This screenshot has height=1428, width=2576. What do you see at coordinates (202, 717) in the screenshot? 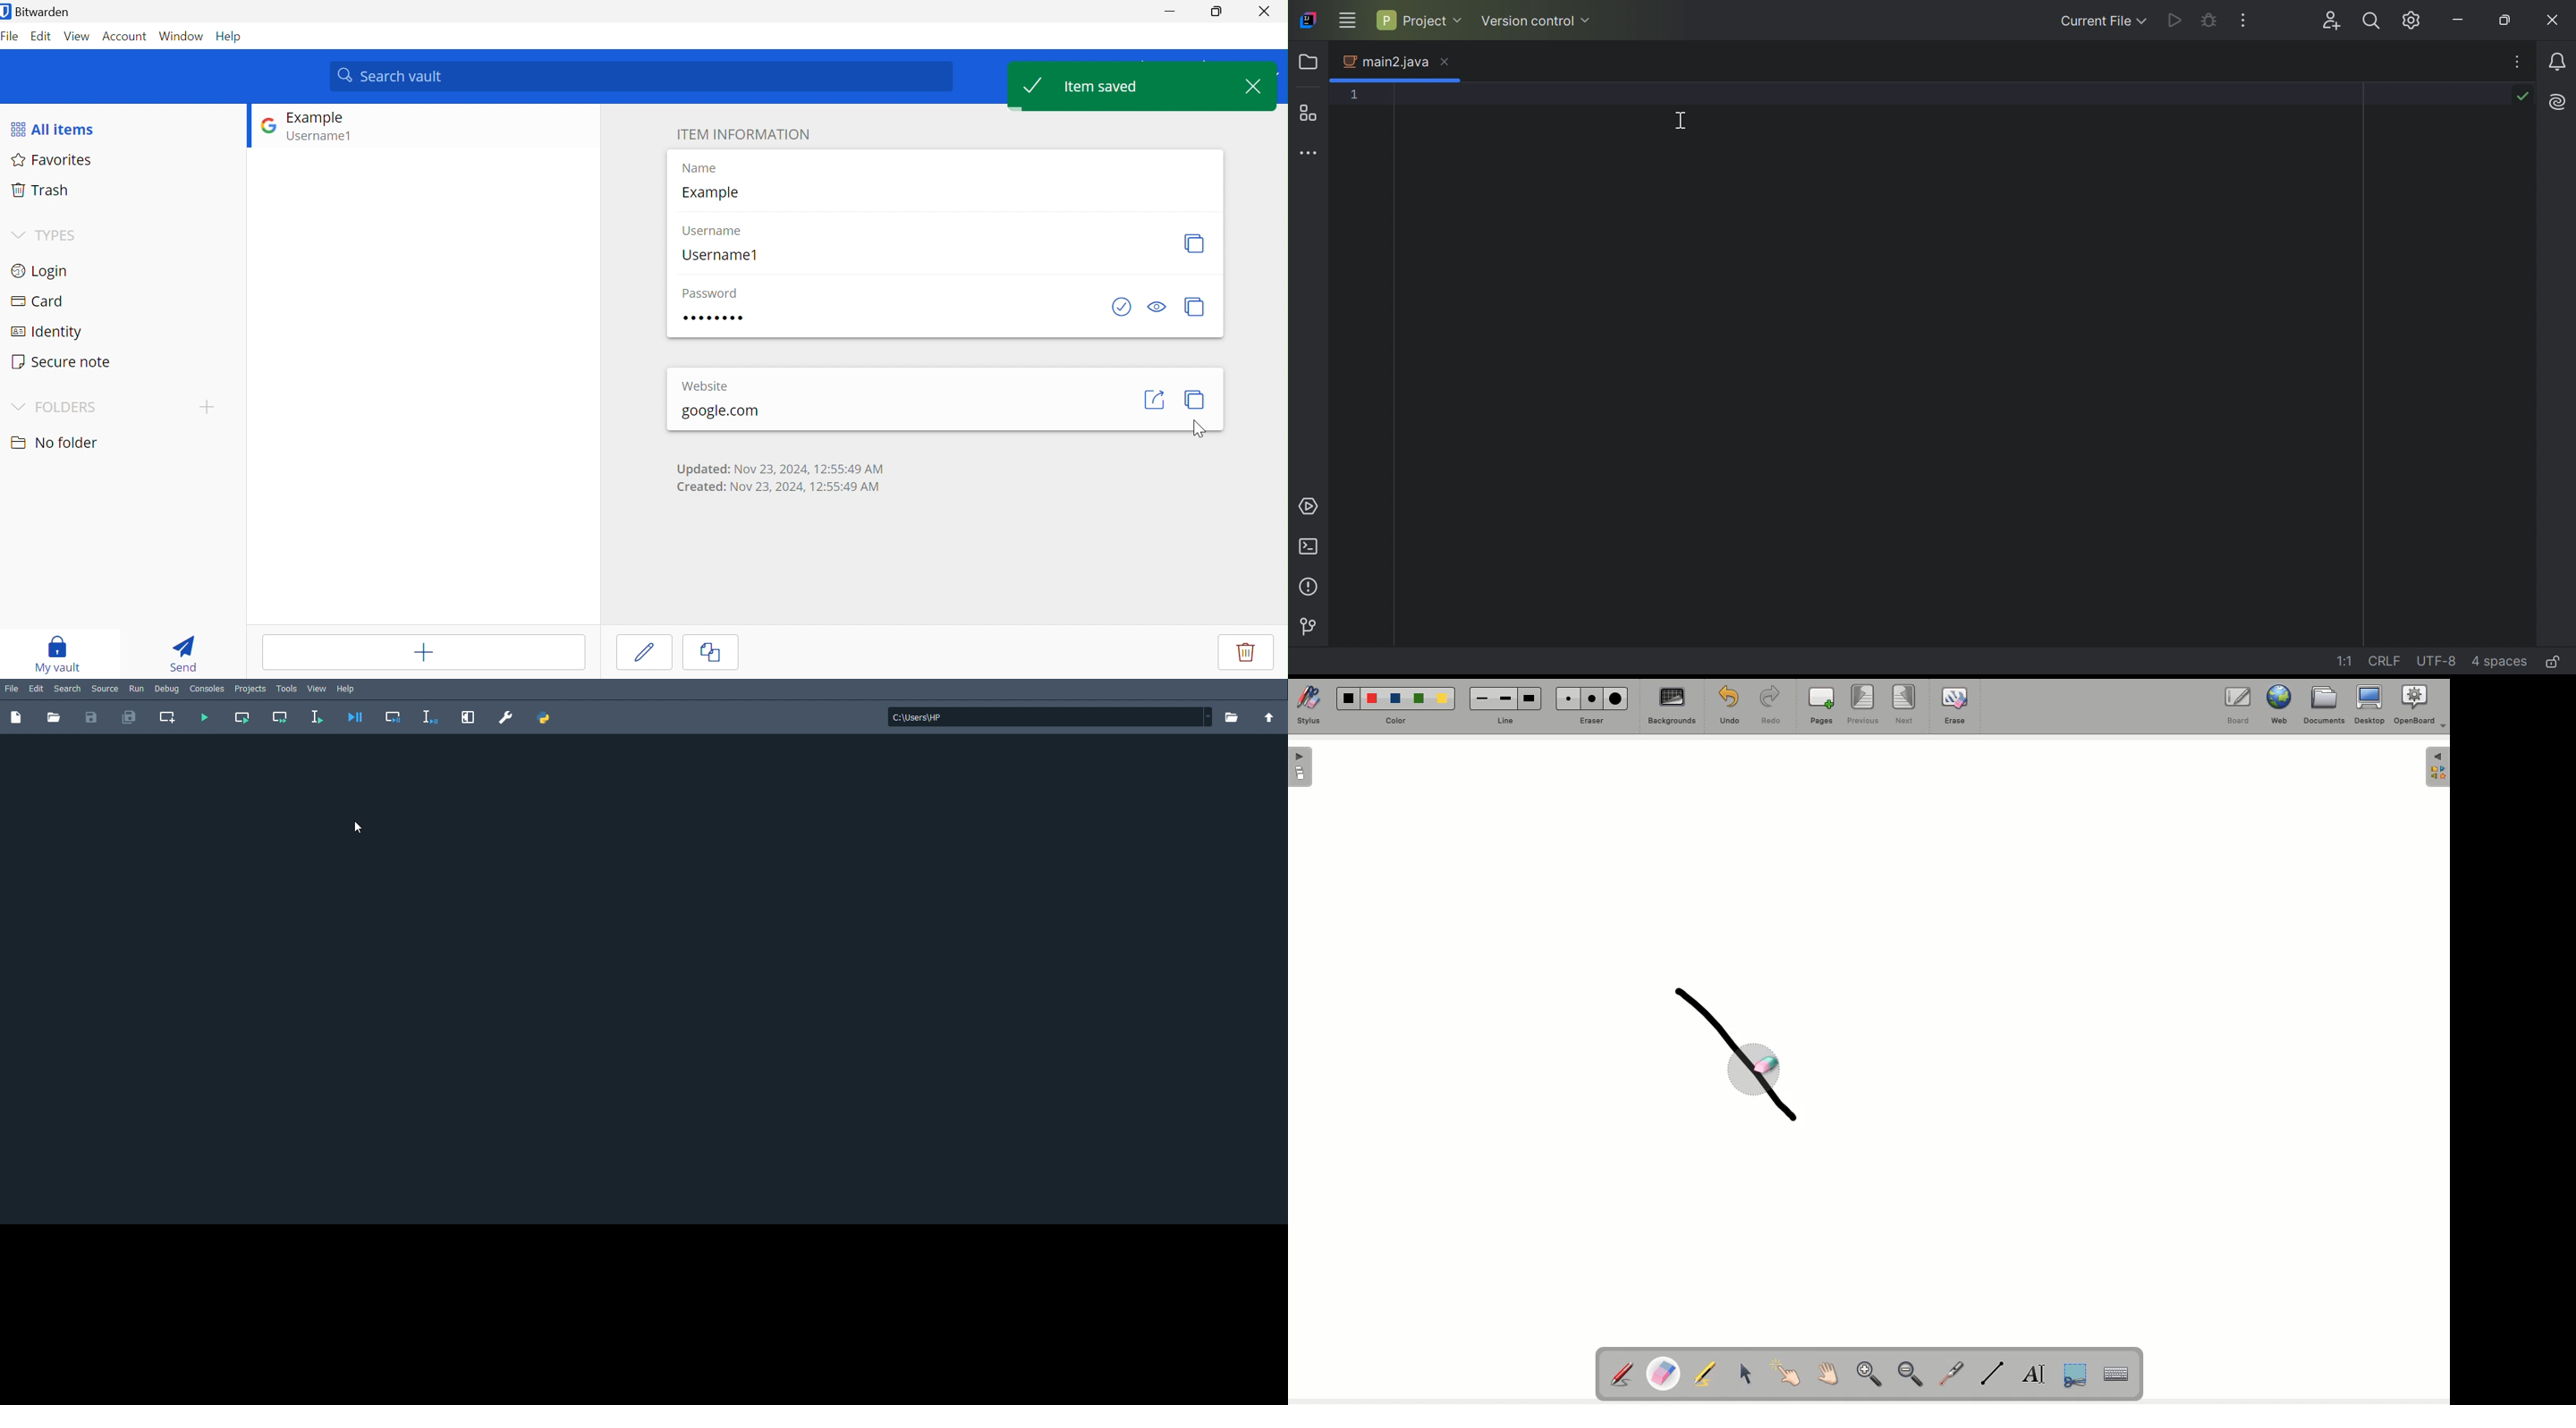
I see `Run file` at bounding box center [202, 717].